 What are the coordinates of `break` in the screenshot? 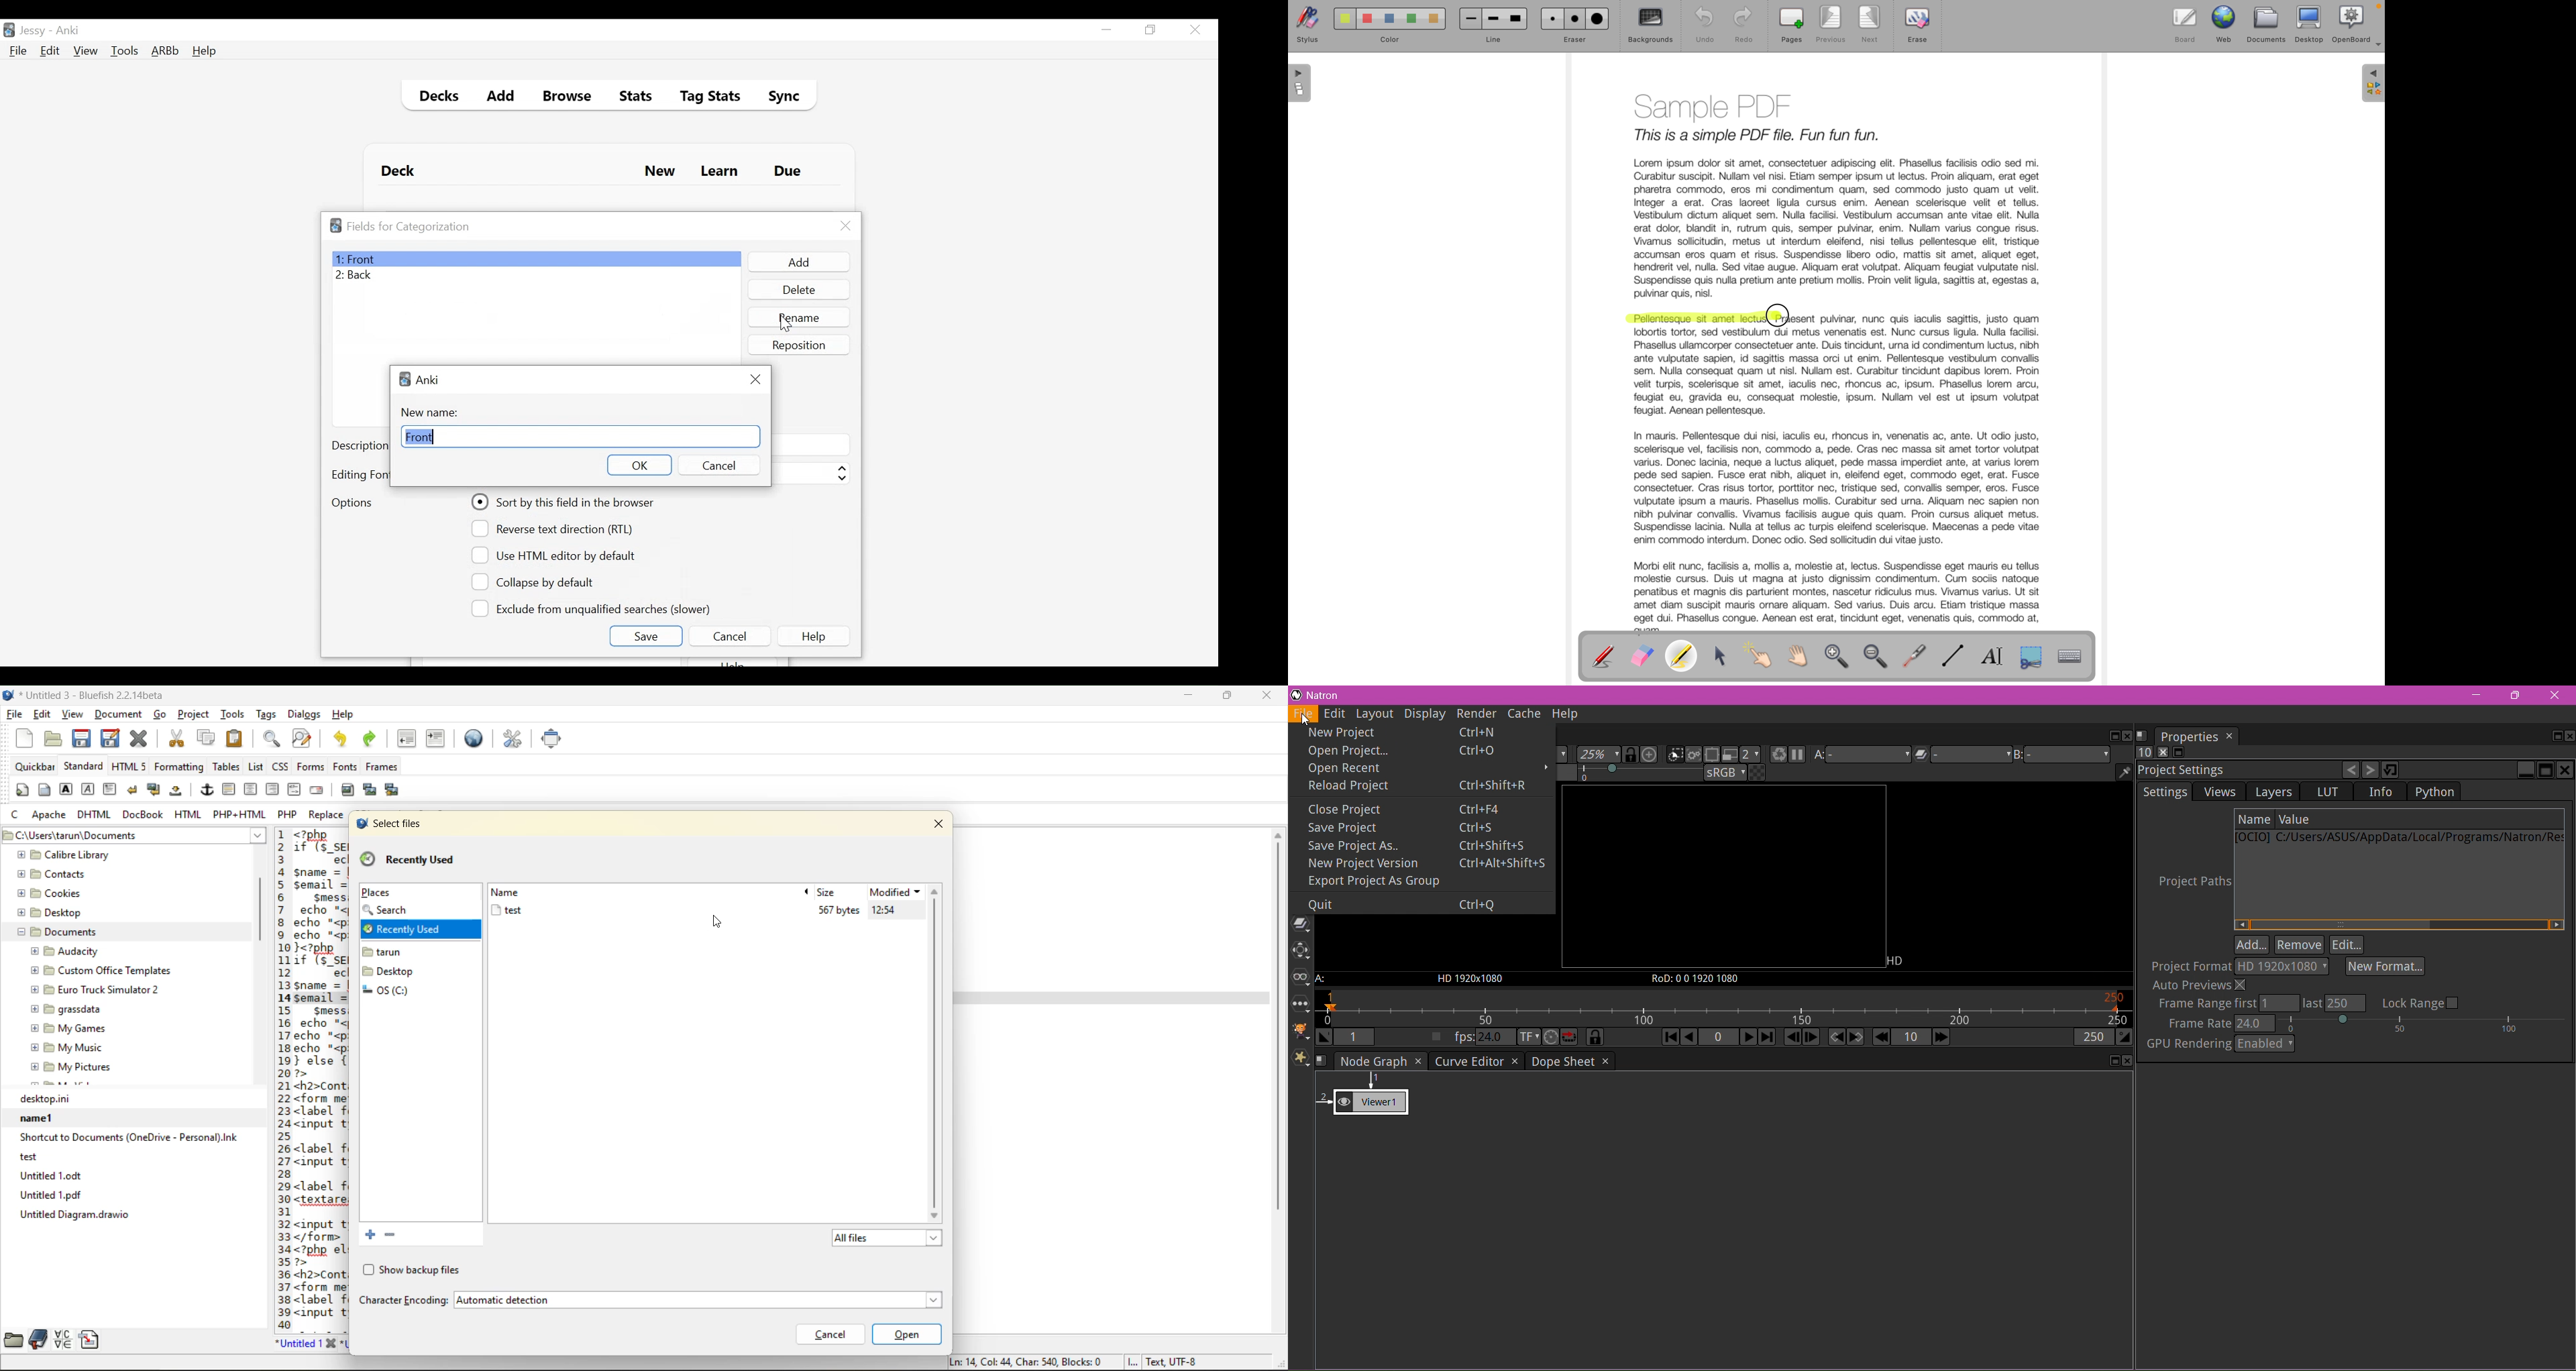 It's located at (133, 790).